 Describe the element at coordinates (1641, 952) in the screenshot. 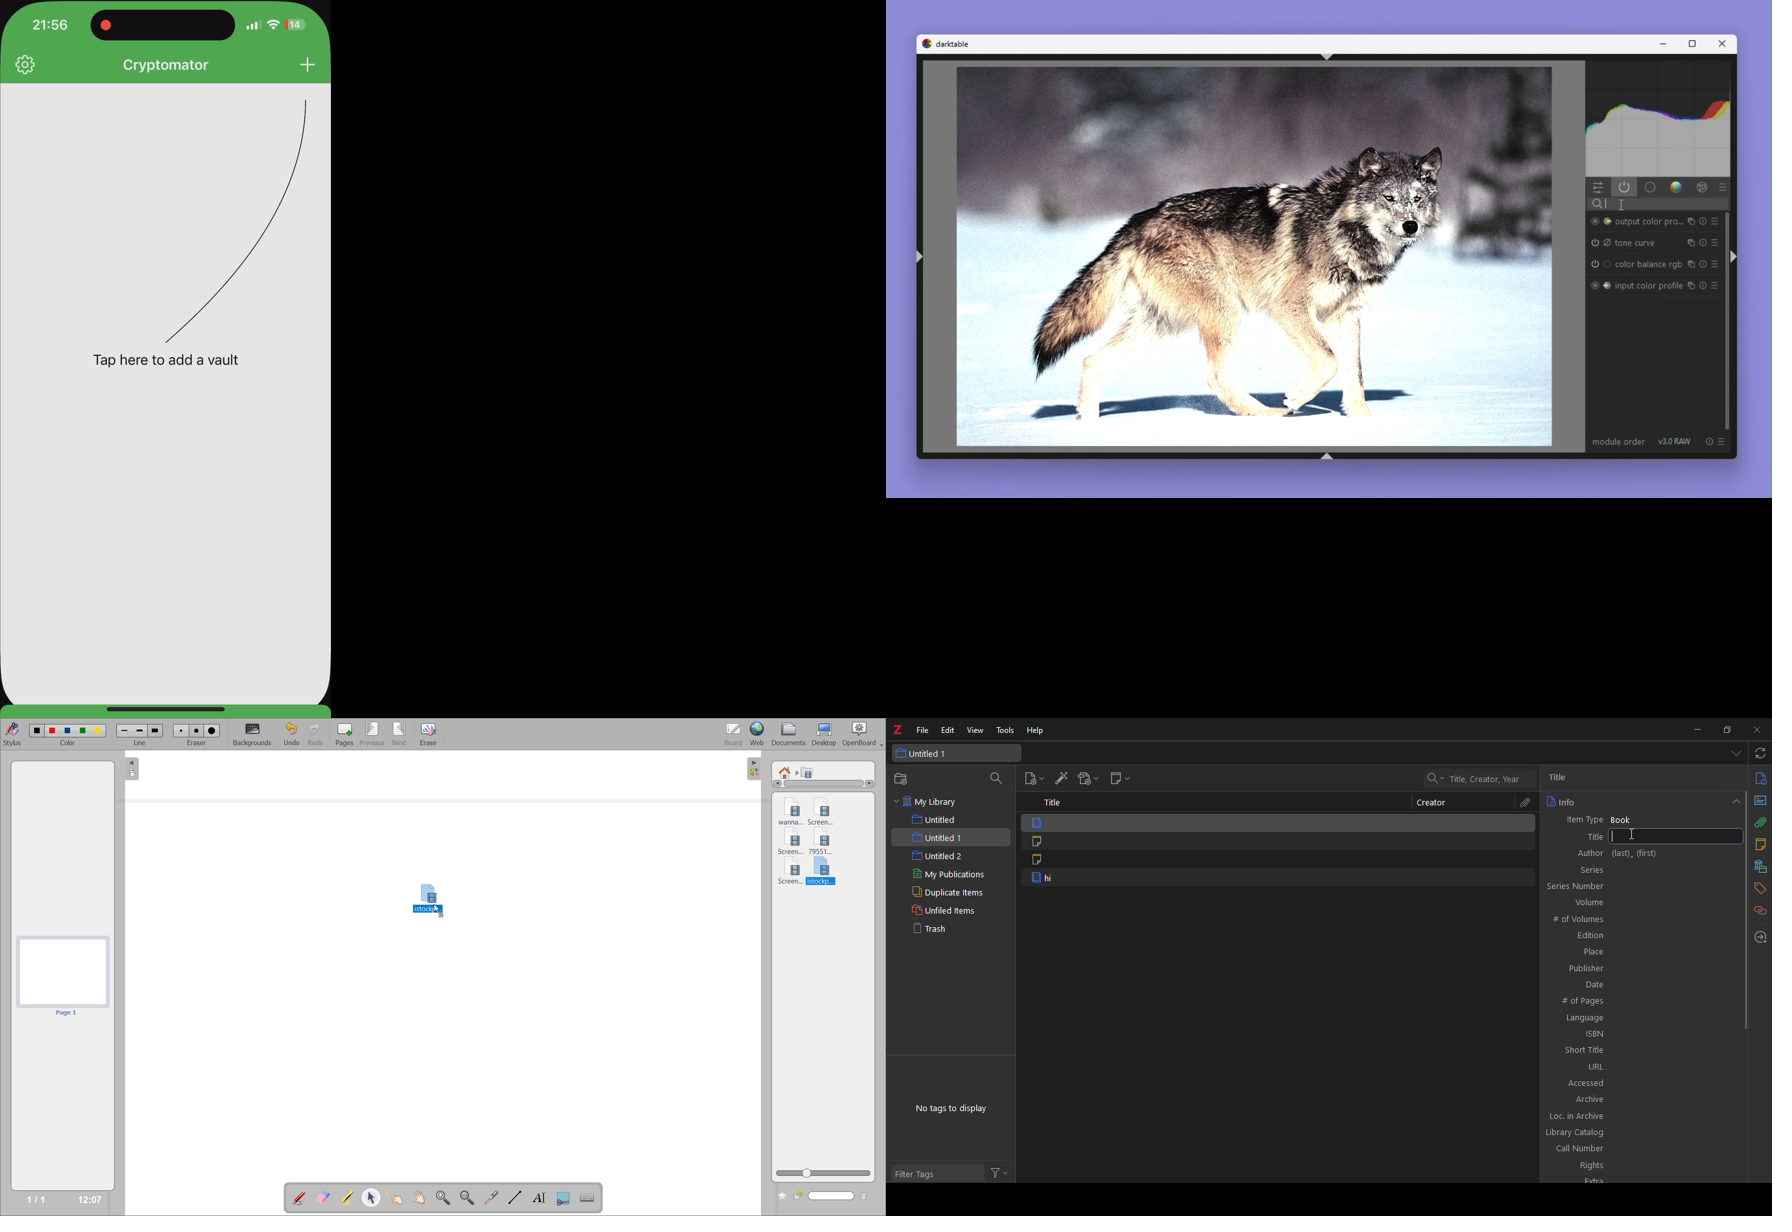

I see `Place` at that location.